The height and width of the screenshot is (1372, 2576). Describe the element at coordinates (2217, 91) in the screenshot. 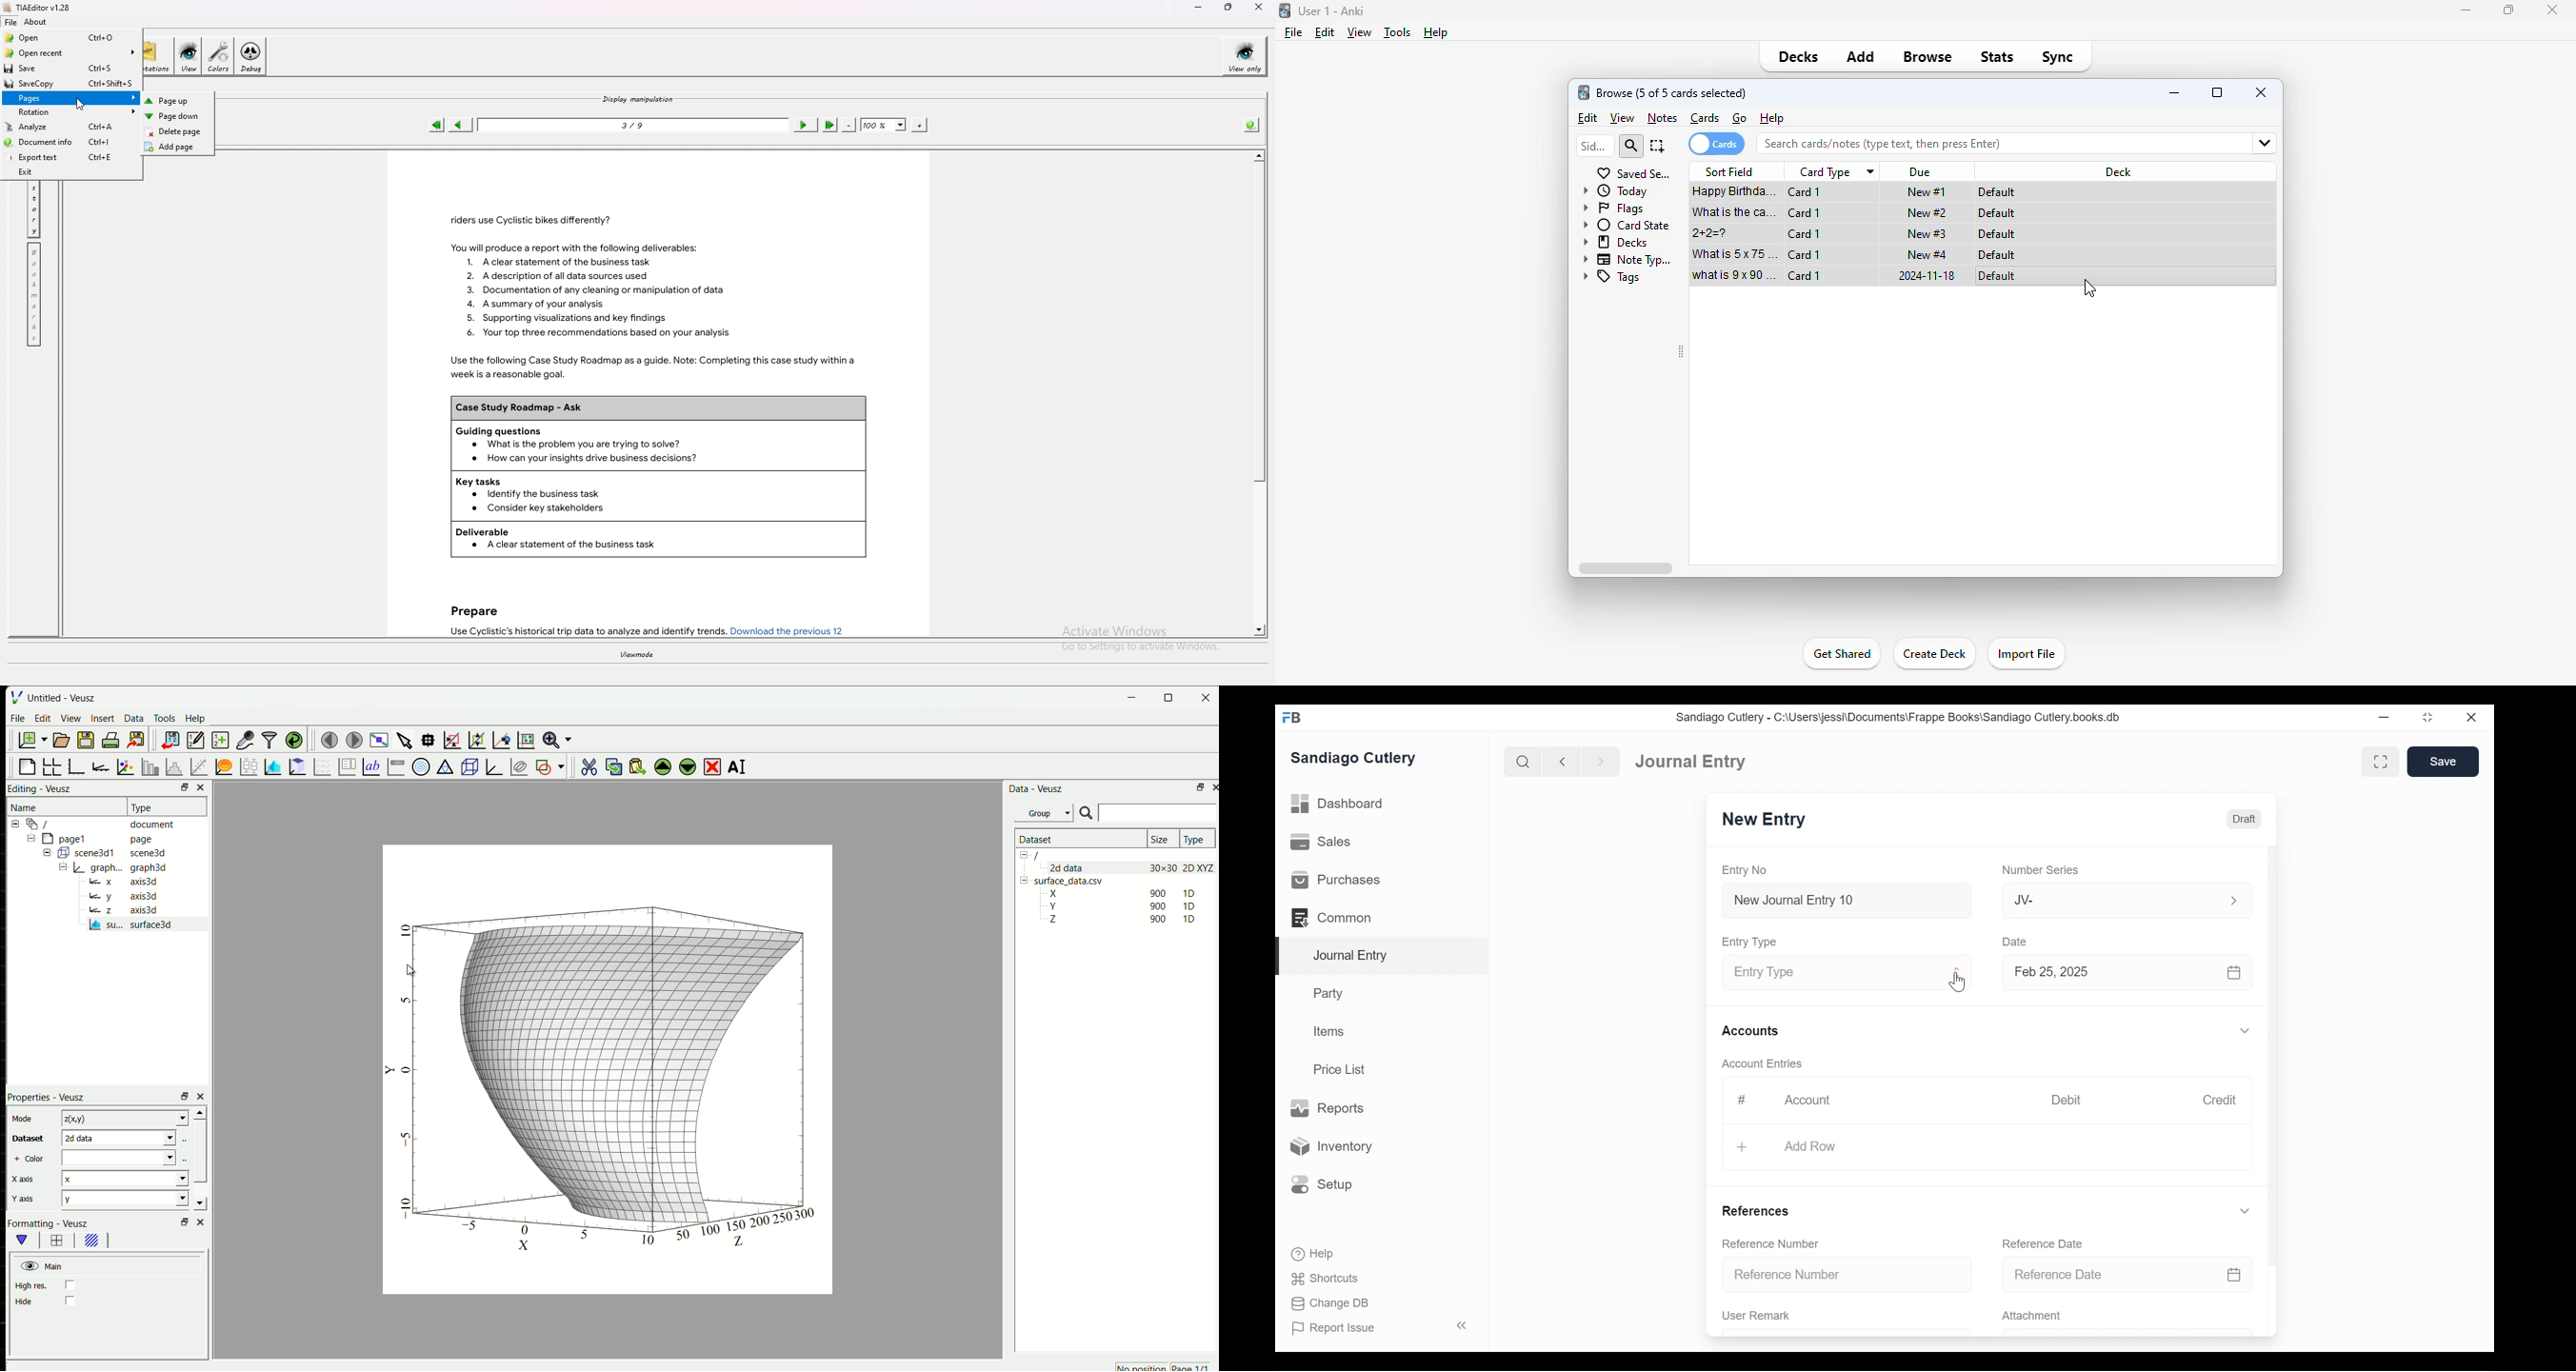

I see `maximize` at that location.